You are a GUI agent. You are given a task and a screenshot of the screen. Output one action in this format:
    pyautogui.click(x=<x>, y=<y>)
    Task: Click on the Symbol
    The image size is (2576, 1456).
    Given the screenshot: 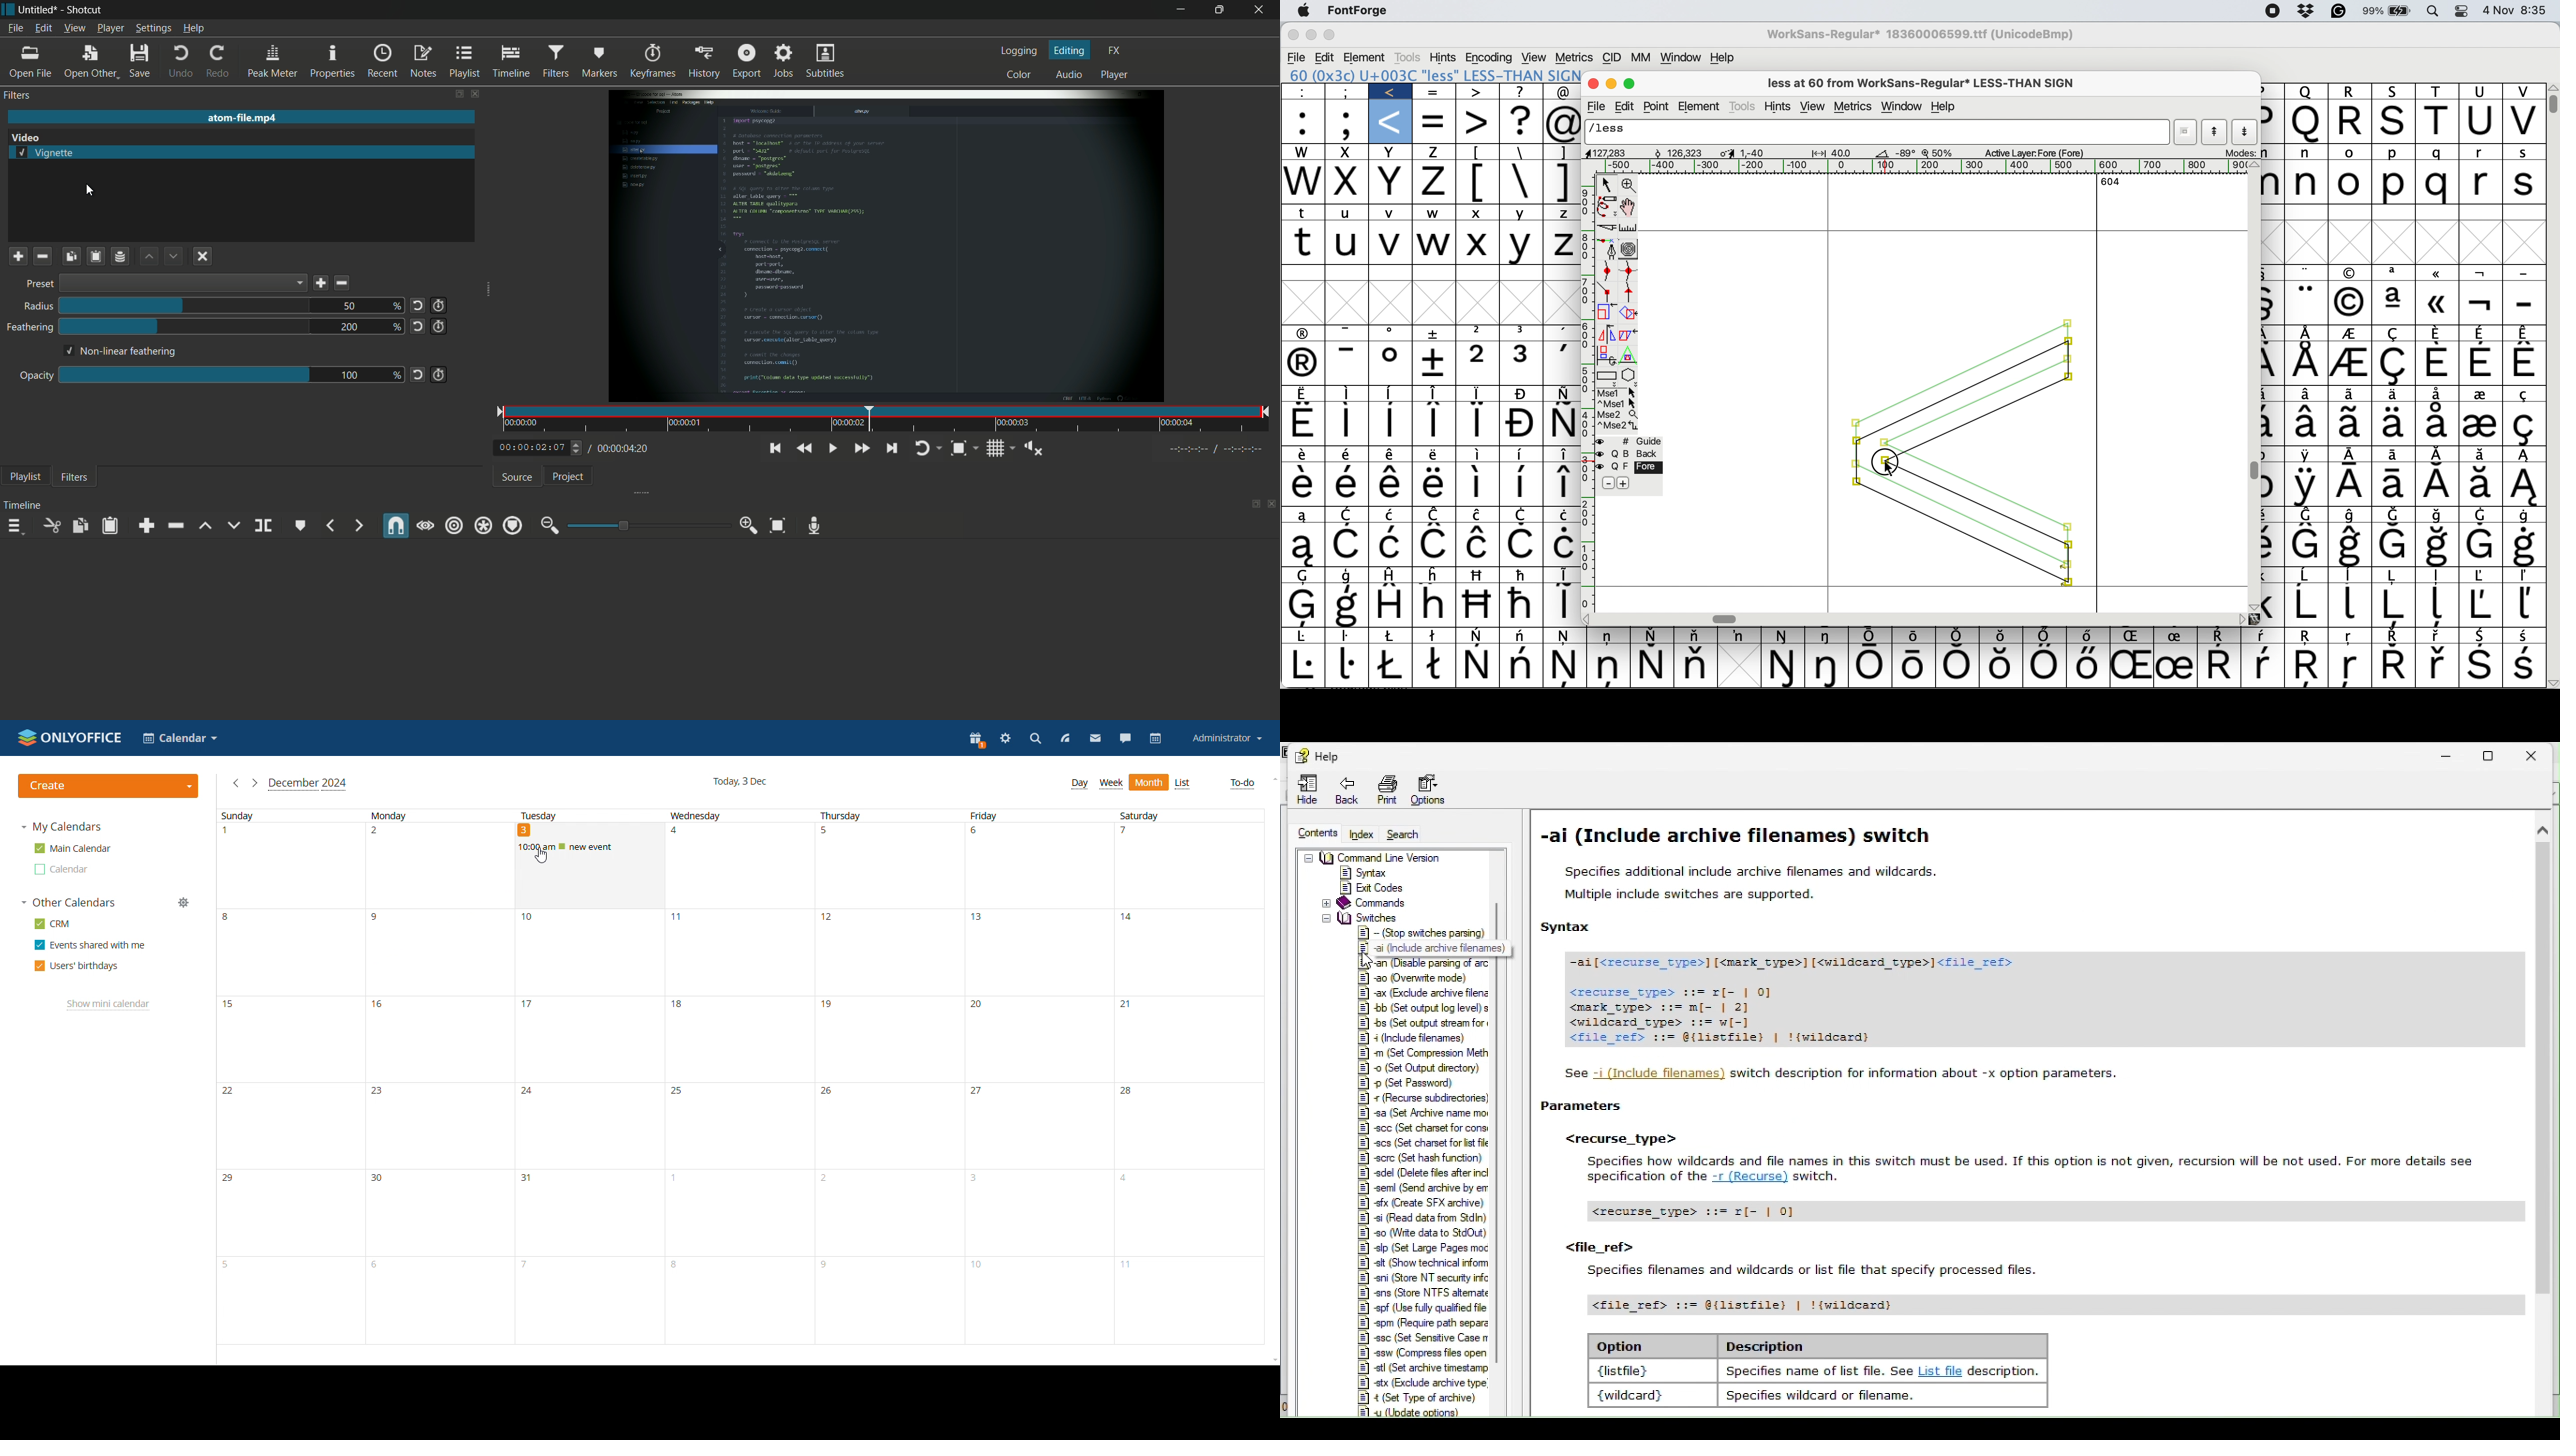 What is the action you would take?
    pyautogui.click(x=2273, y=304)
    